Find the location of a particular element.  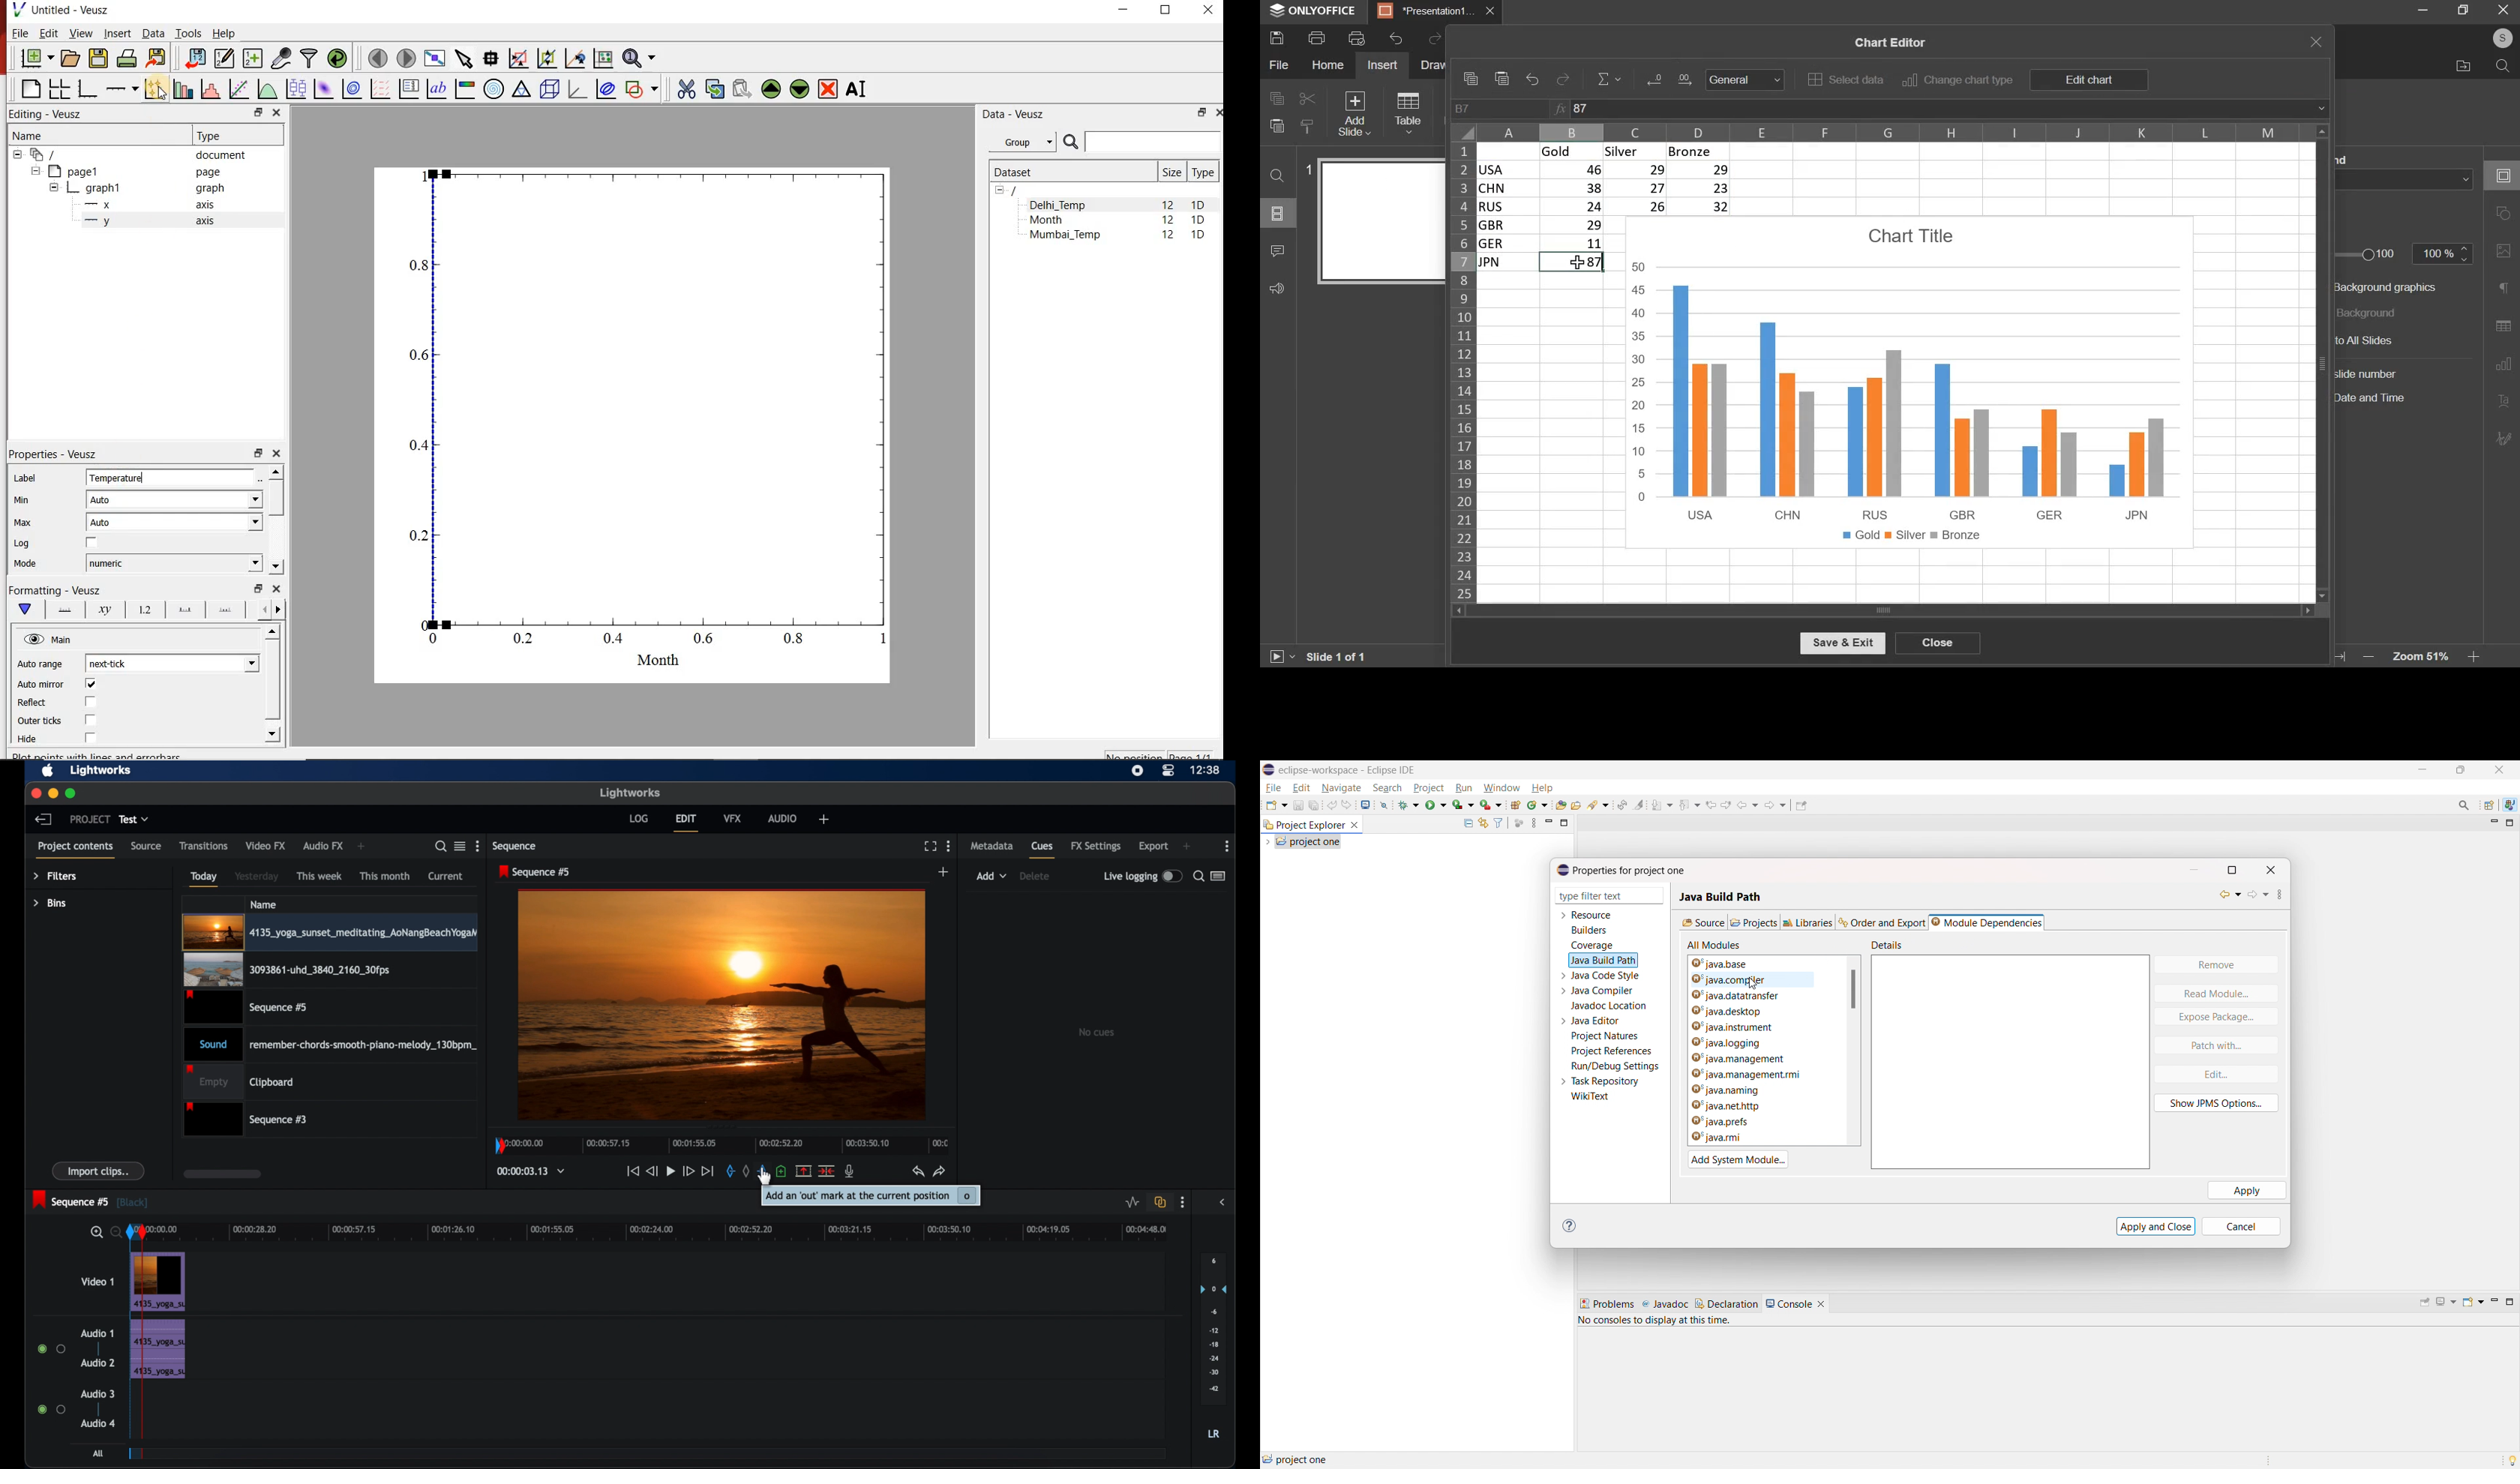

view next location is located at coordinates (1726, 803).